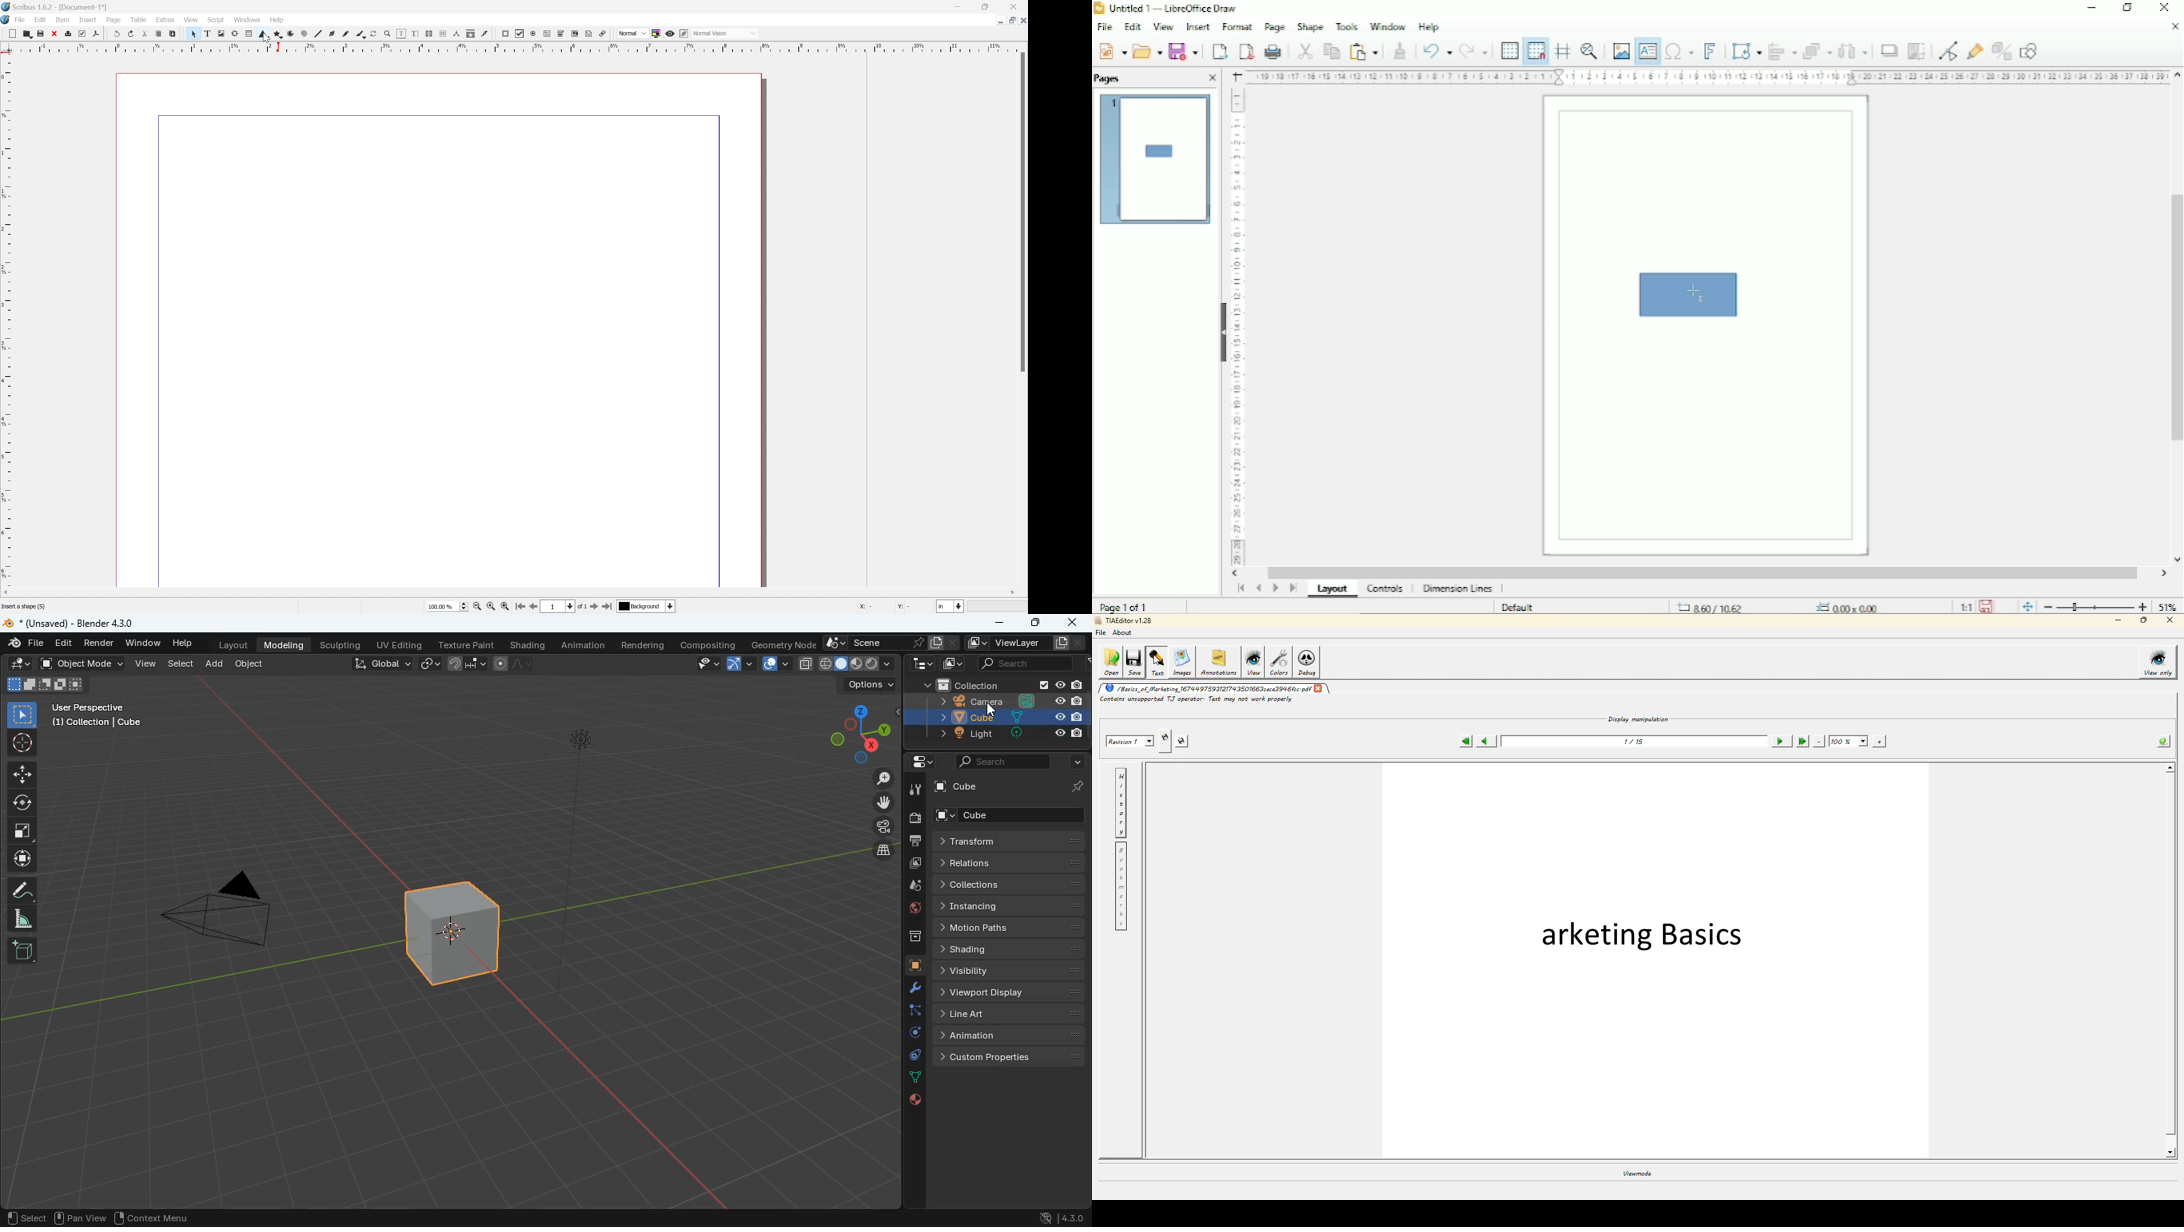 The height and width of the screenshot is (1232, 2184). Describe the element at coordinates (96, 35) in the screenshot. I see `Save as PDF` at that location.